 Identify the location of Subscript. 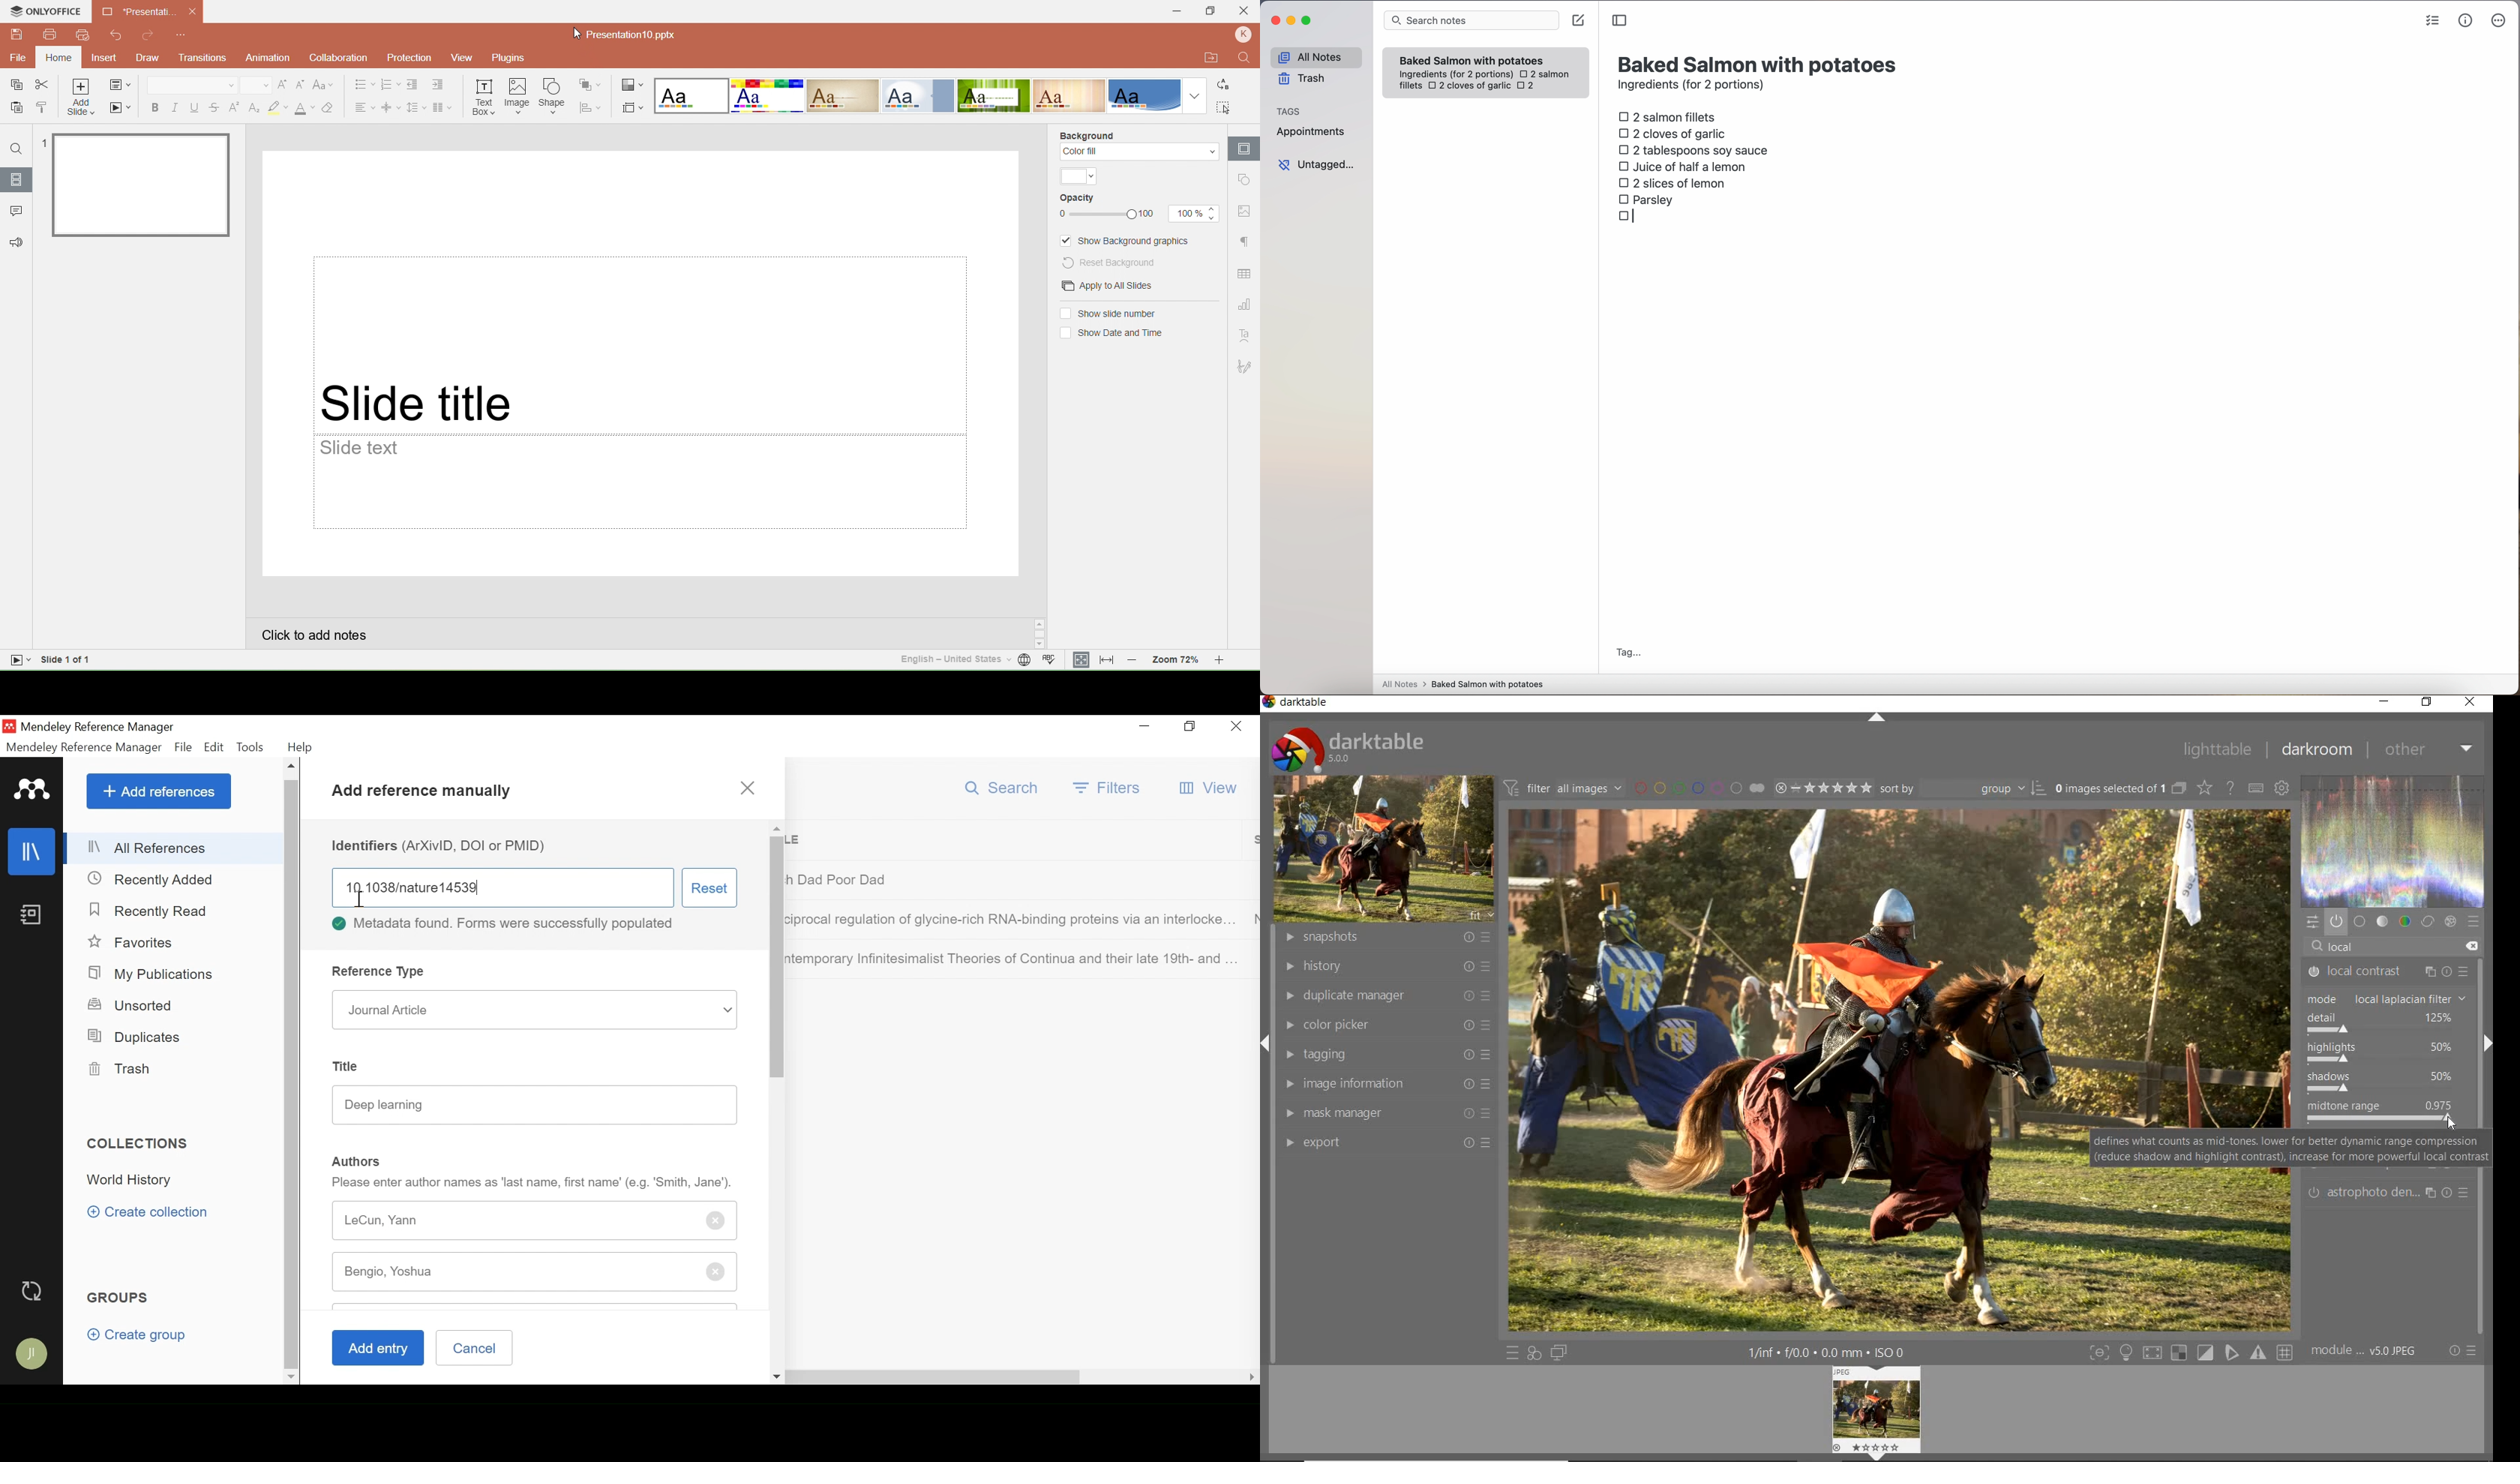
(253, 107).